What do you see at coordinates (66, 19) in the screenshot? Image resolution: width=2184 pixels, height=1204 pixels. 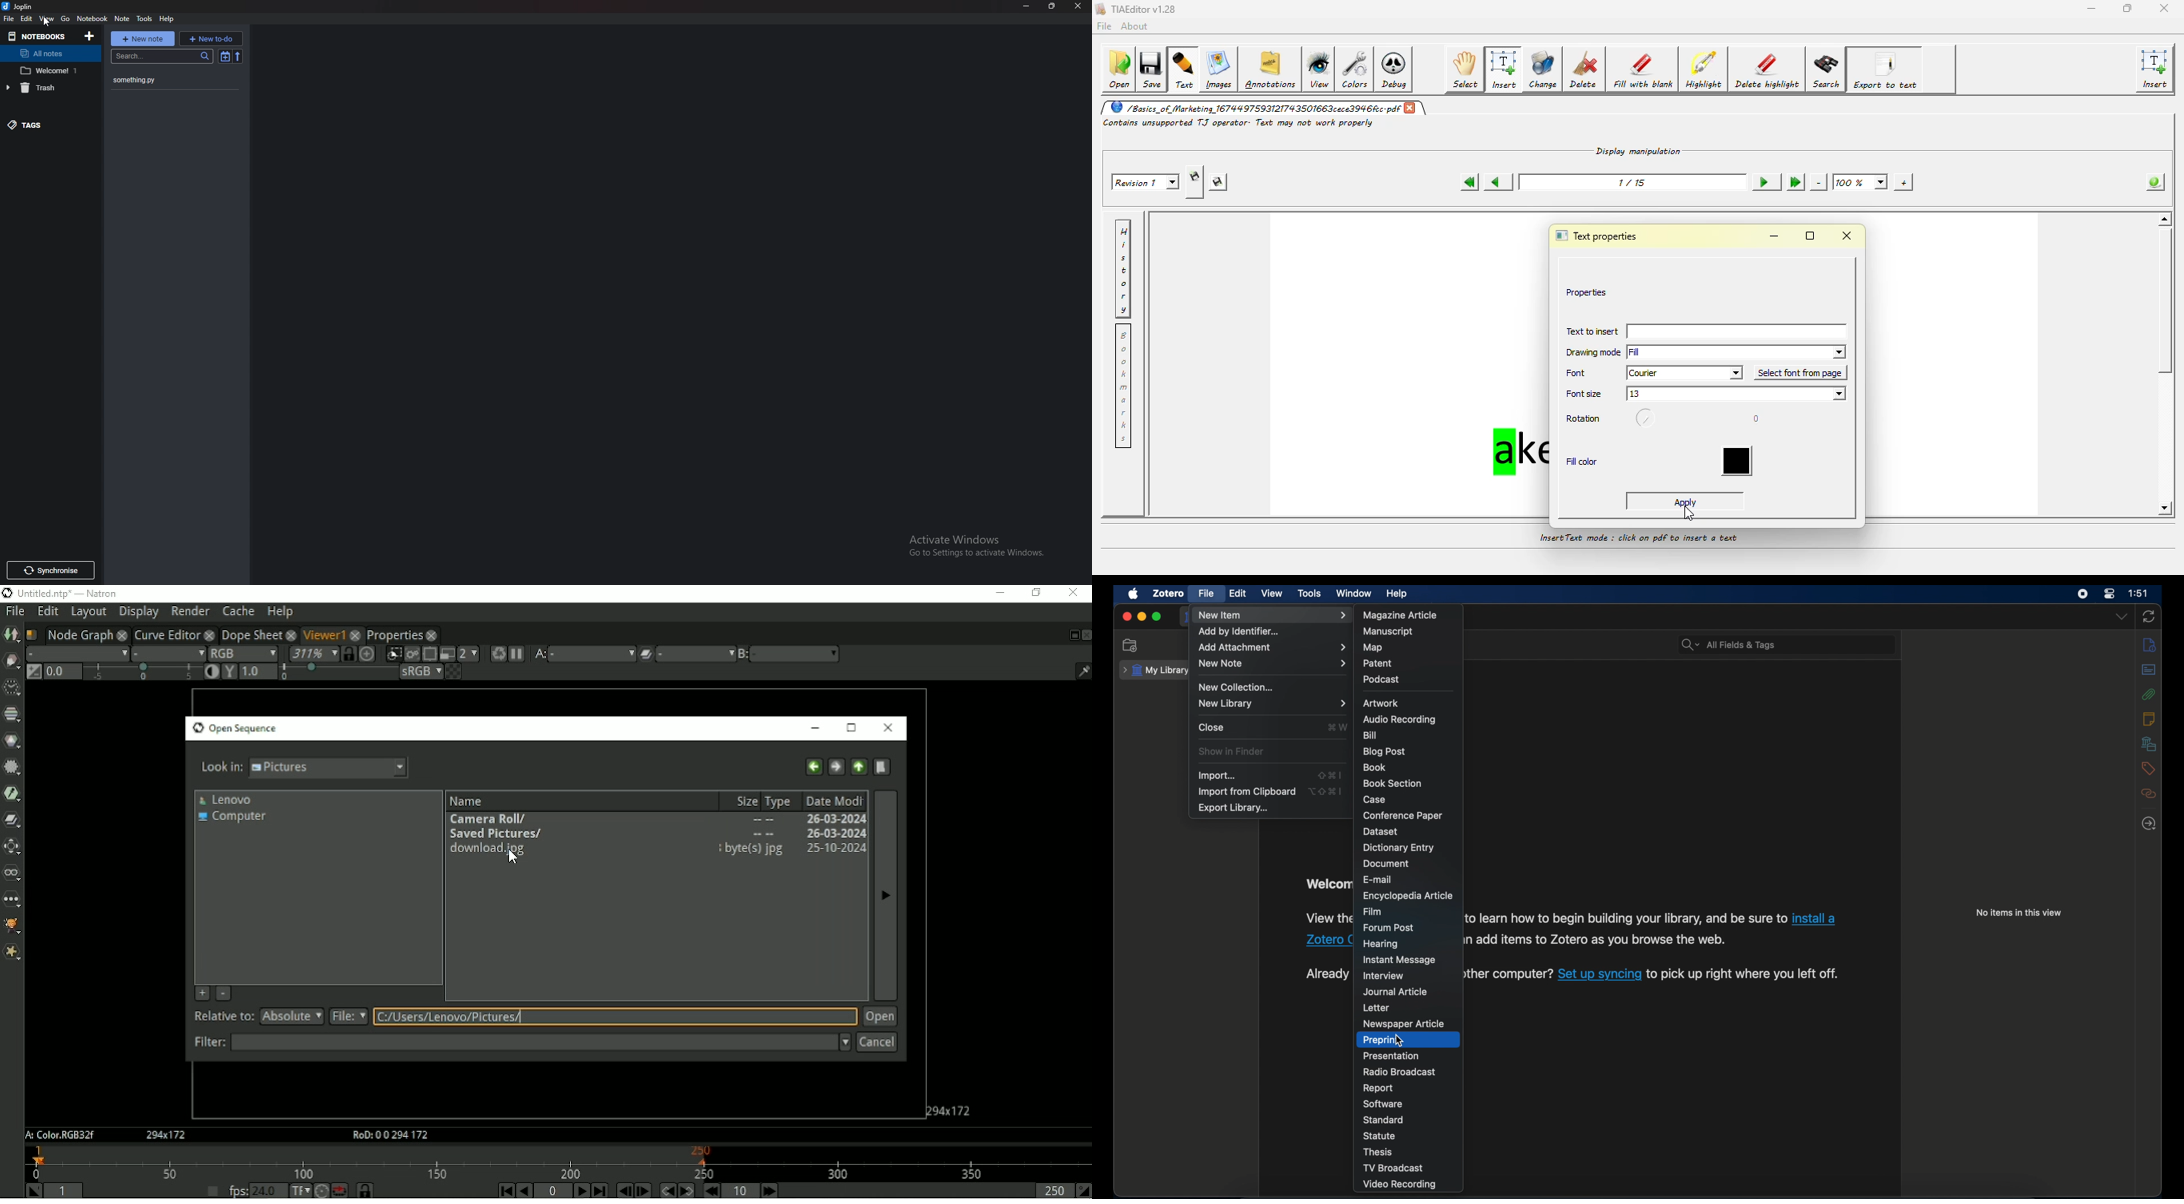 I see `Go` at bounding box center [66, 19].